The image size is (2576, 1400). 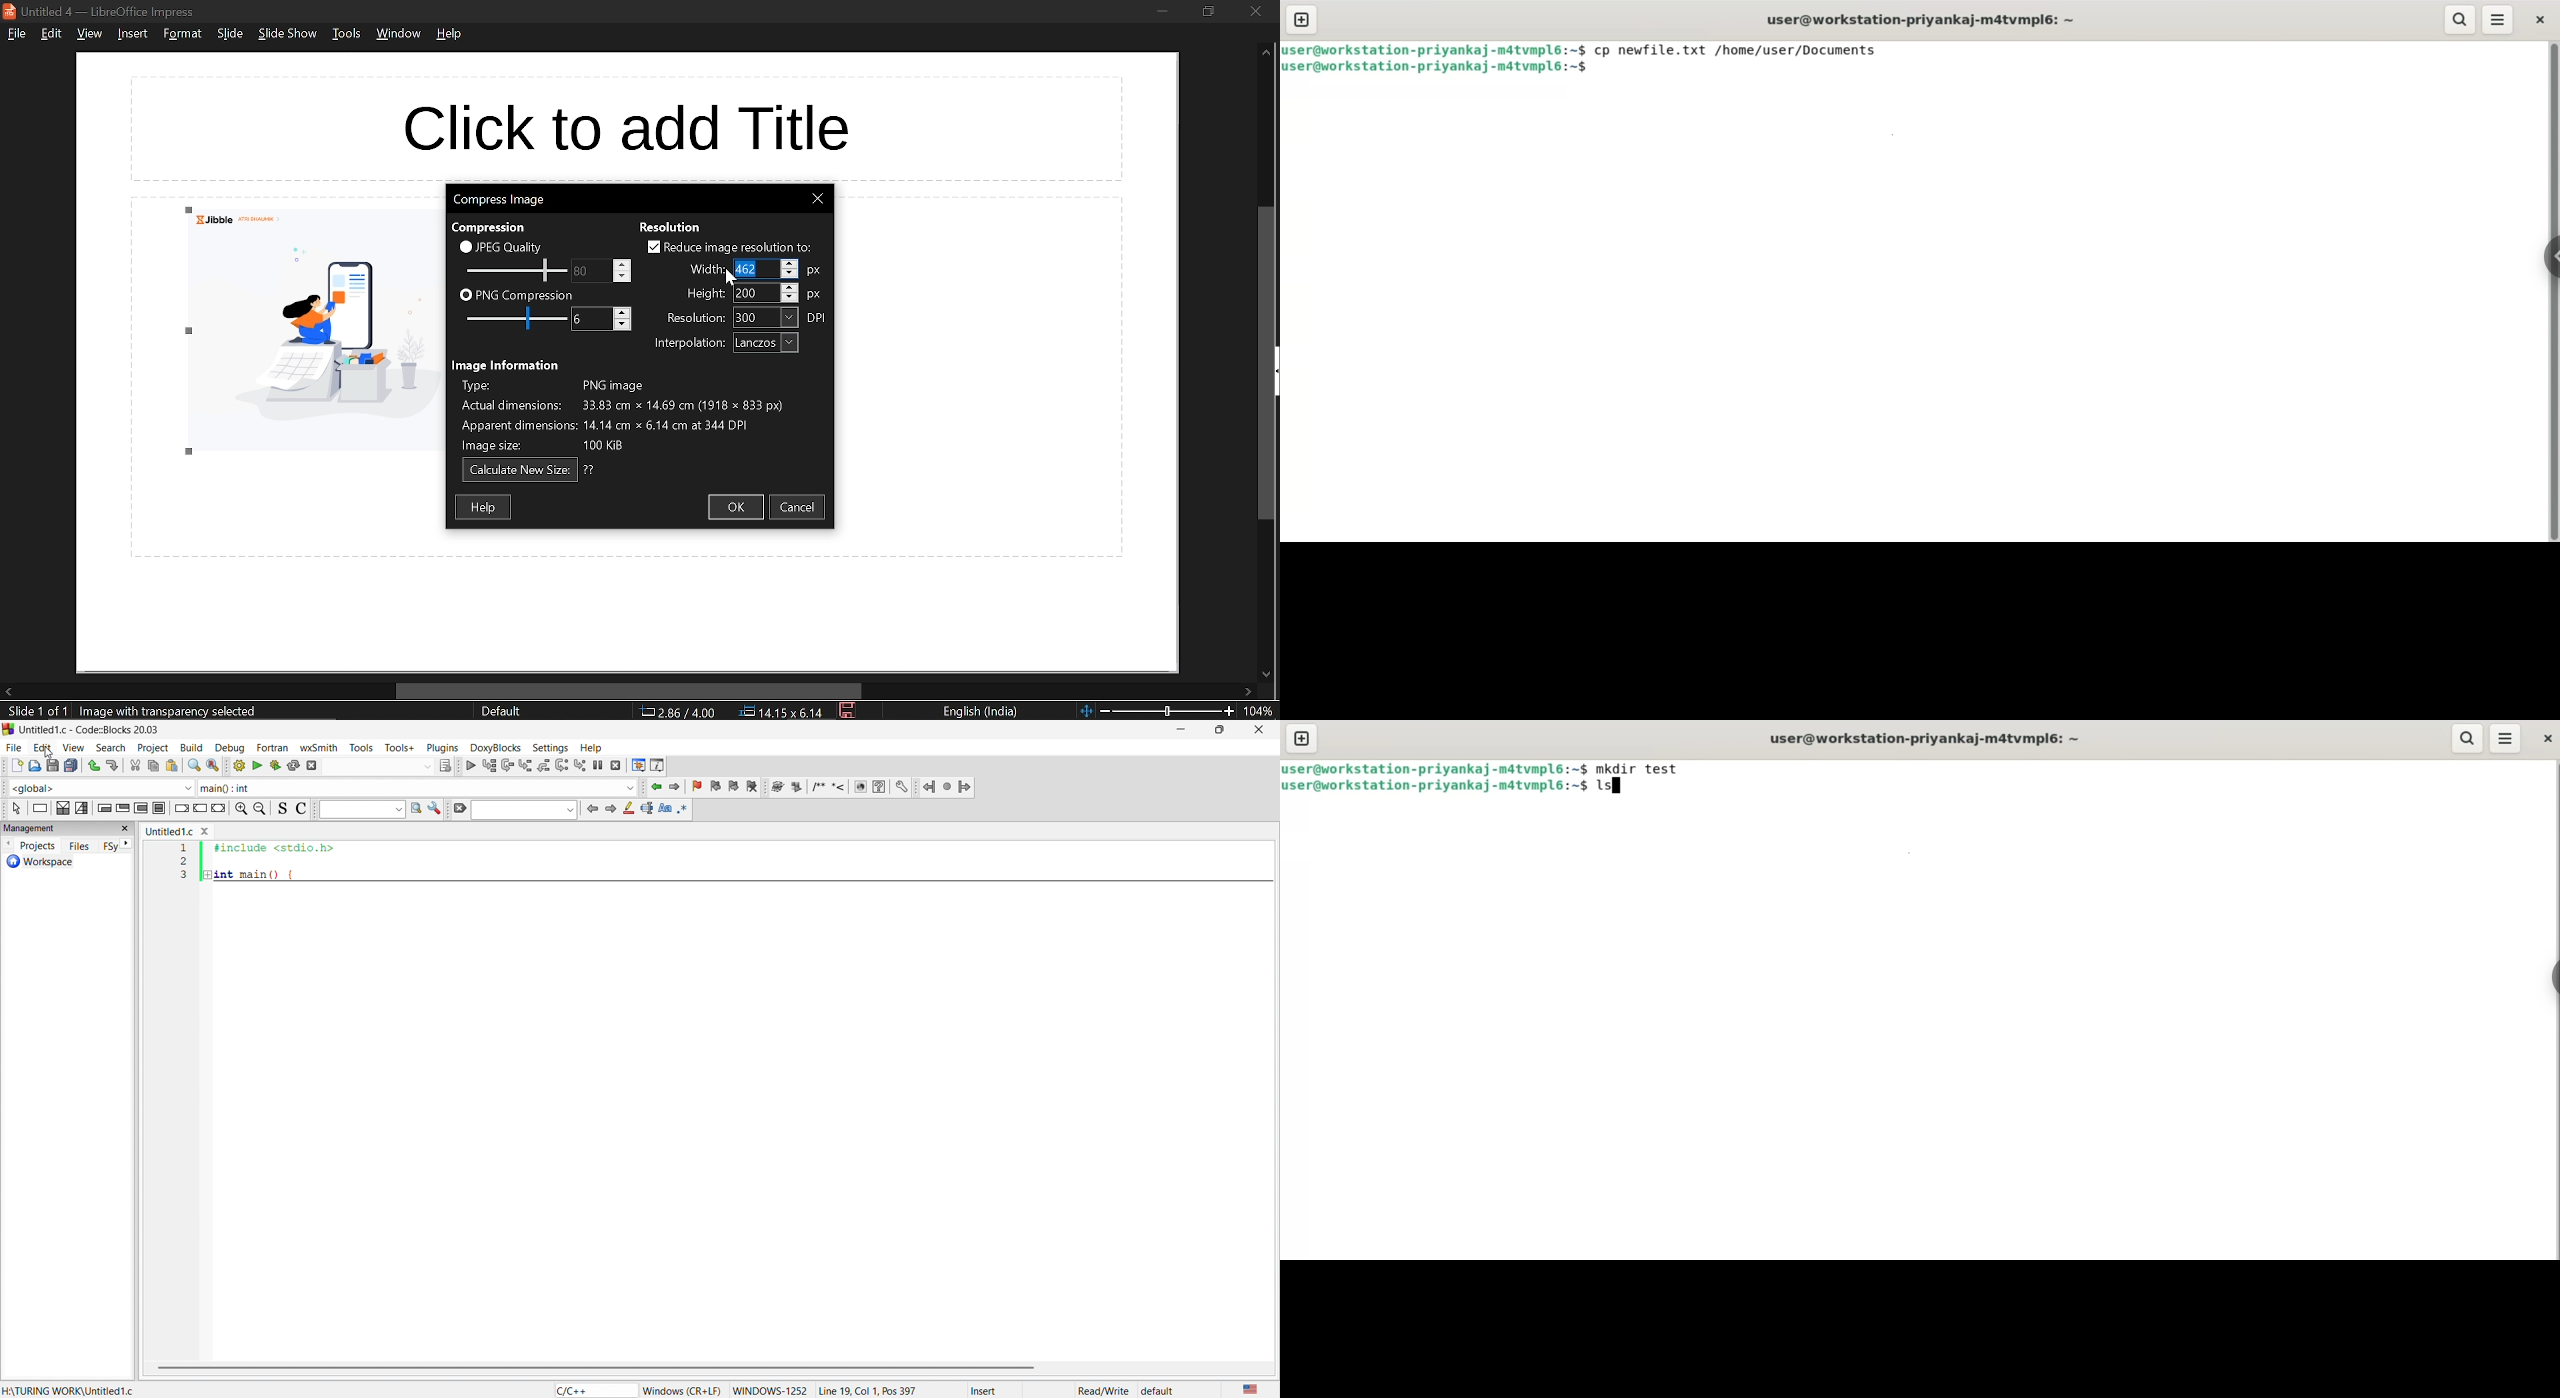 What do you see at coordinates (543, 765) in the screenshot?
I see `step out` at bounding box center [543, 765].